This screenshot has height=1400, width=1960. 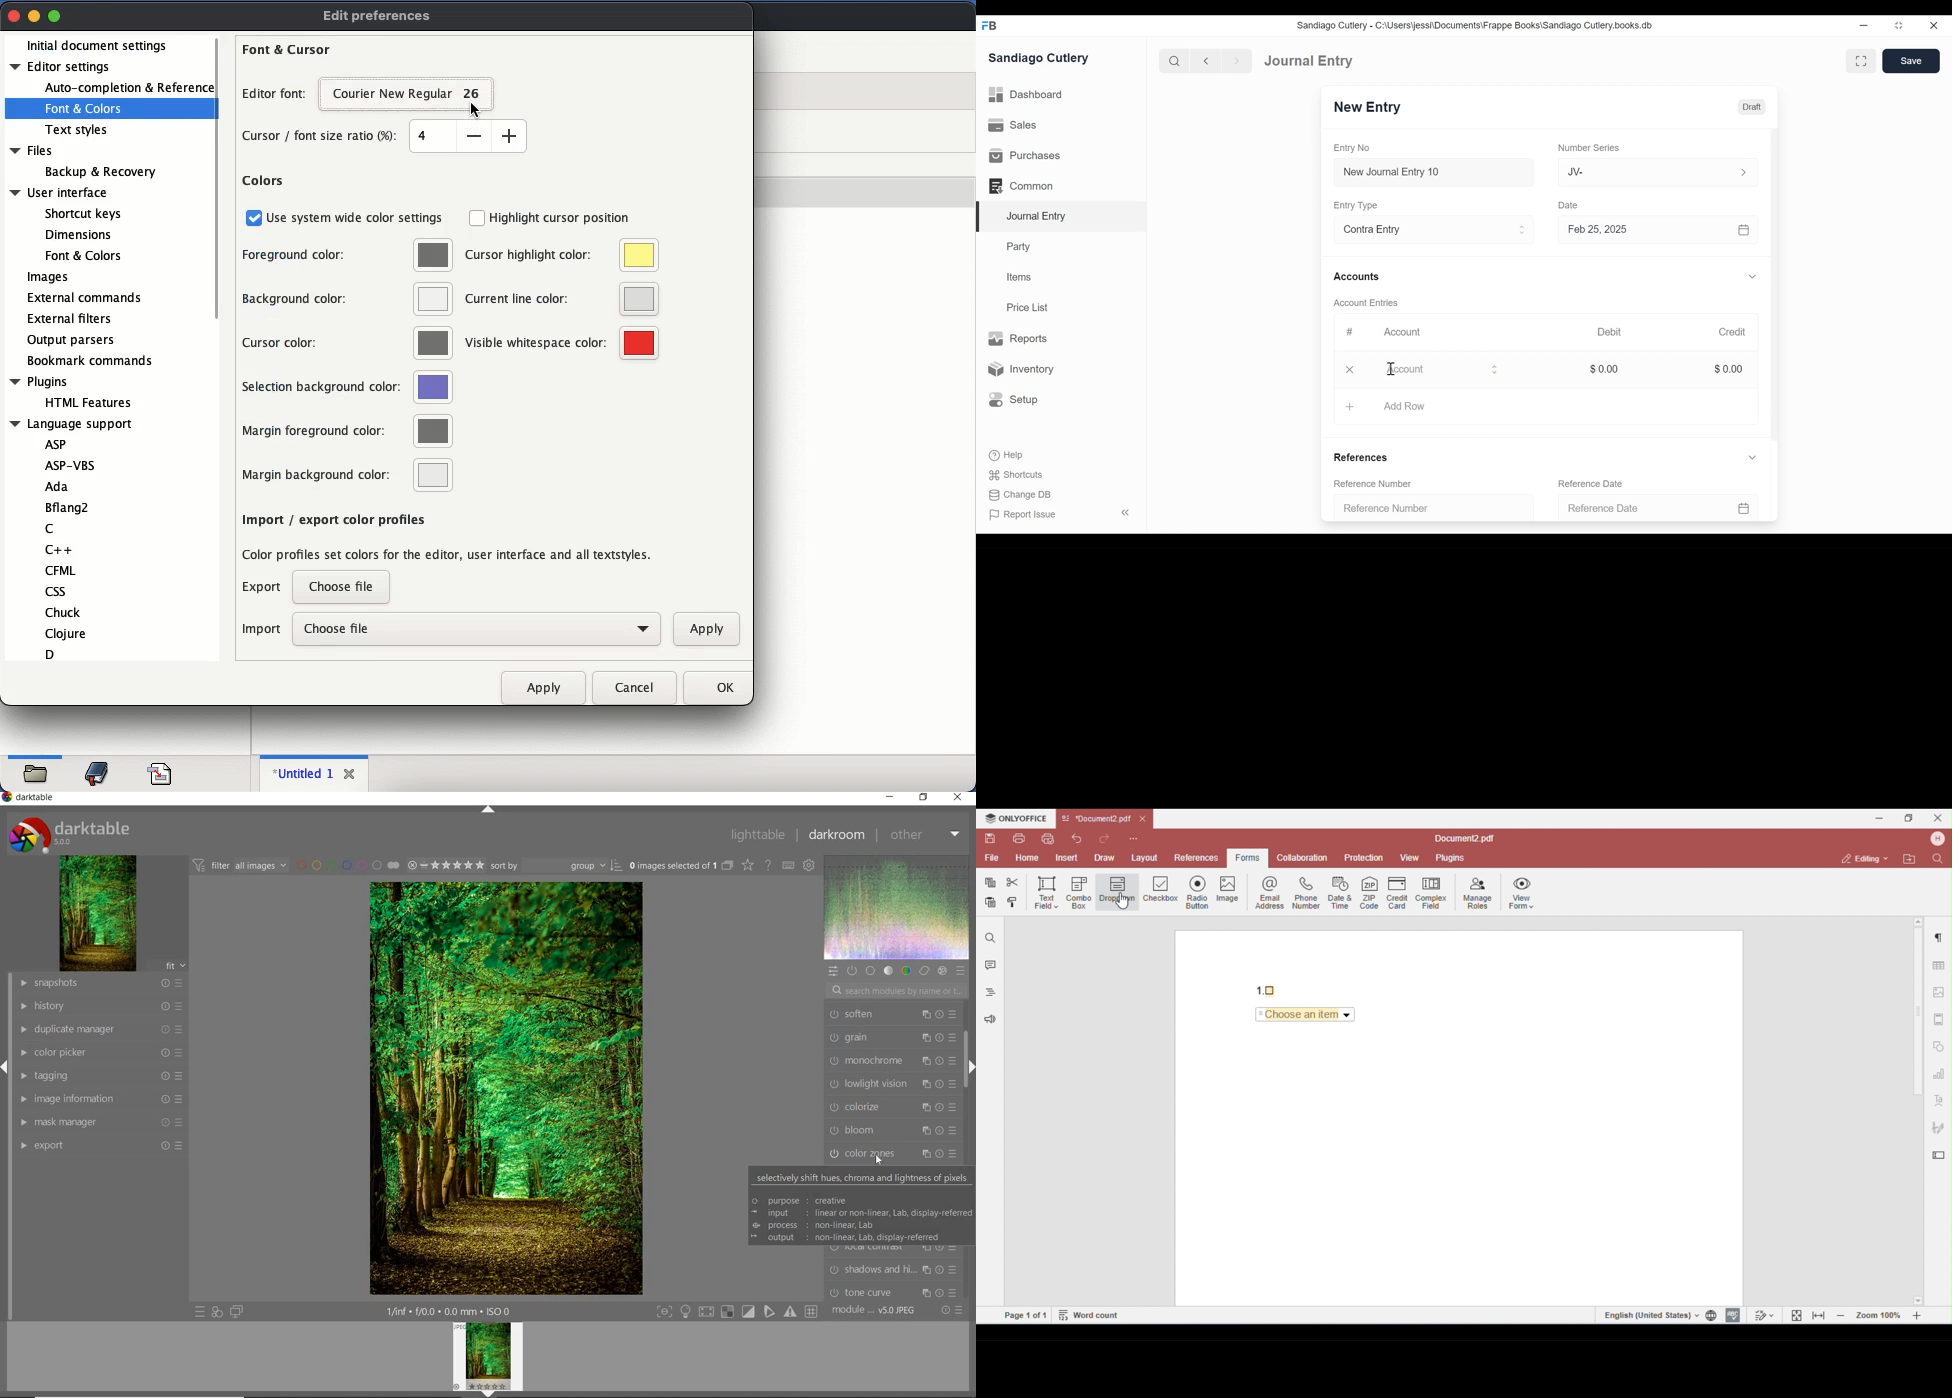 I want to click on Reference Number, so click(x=1428, y=507).